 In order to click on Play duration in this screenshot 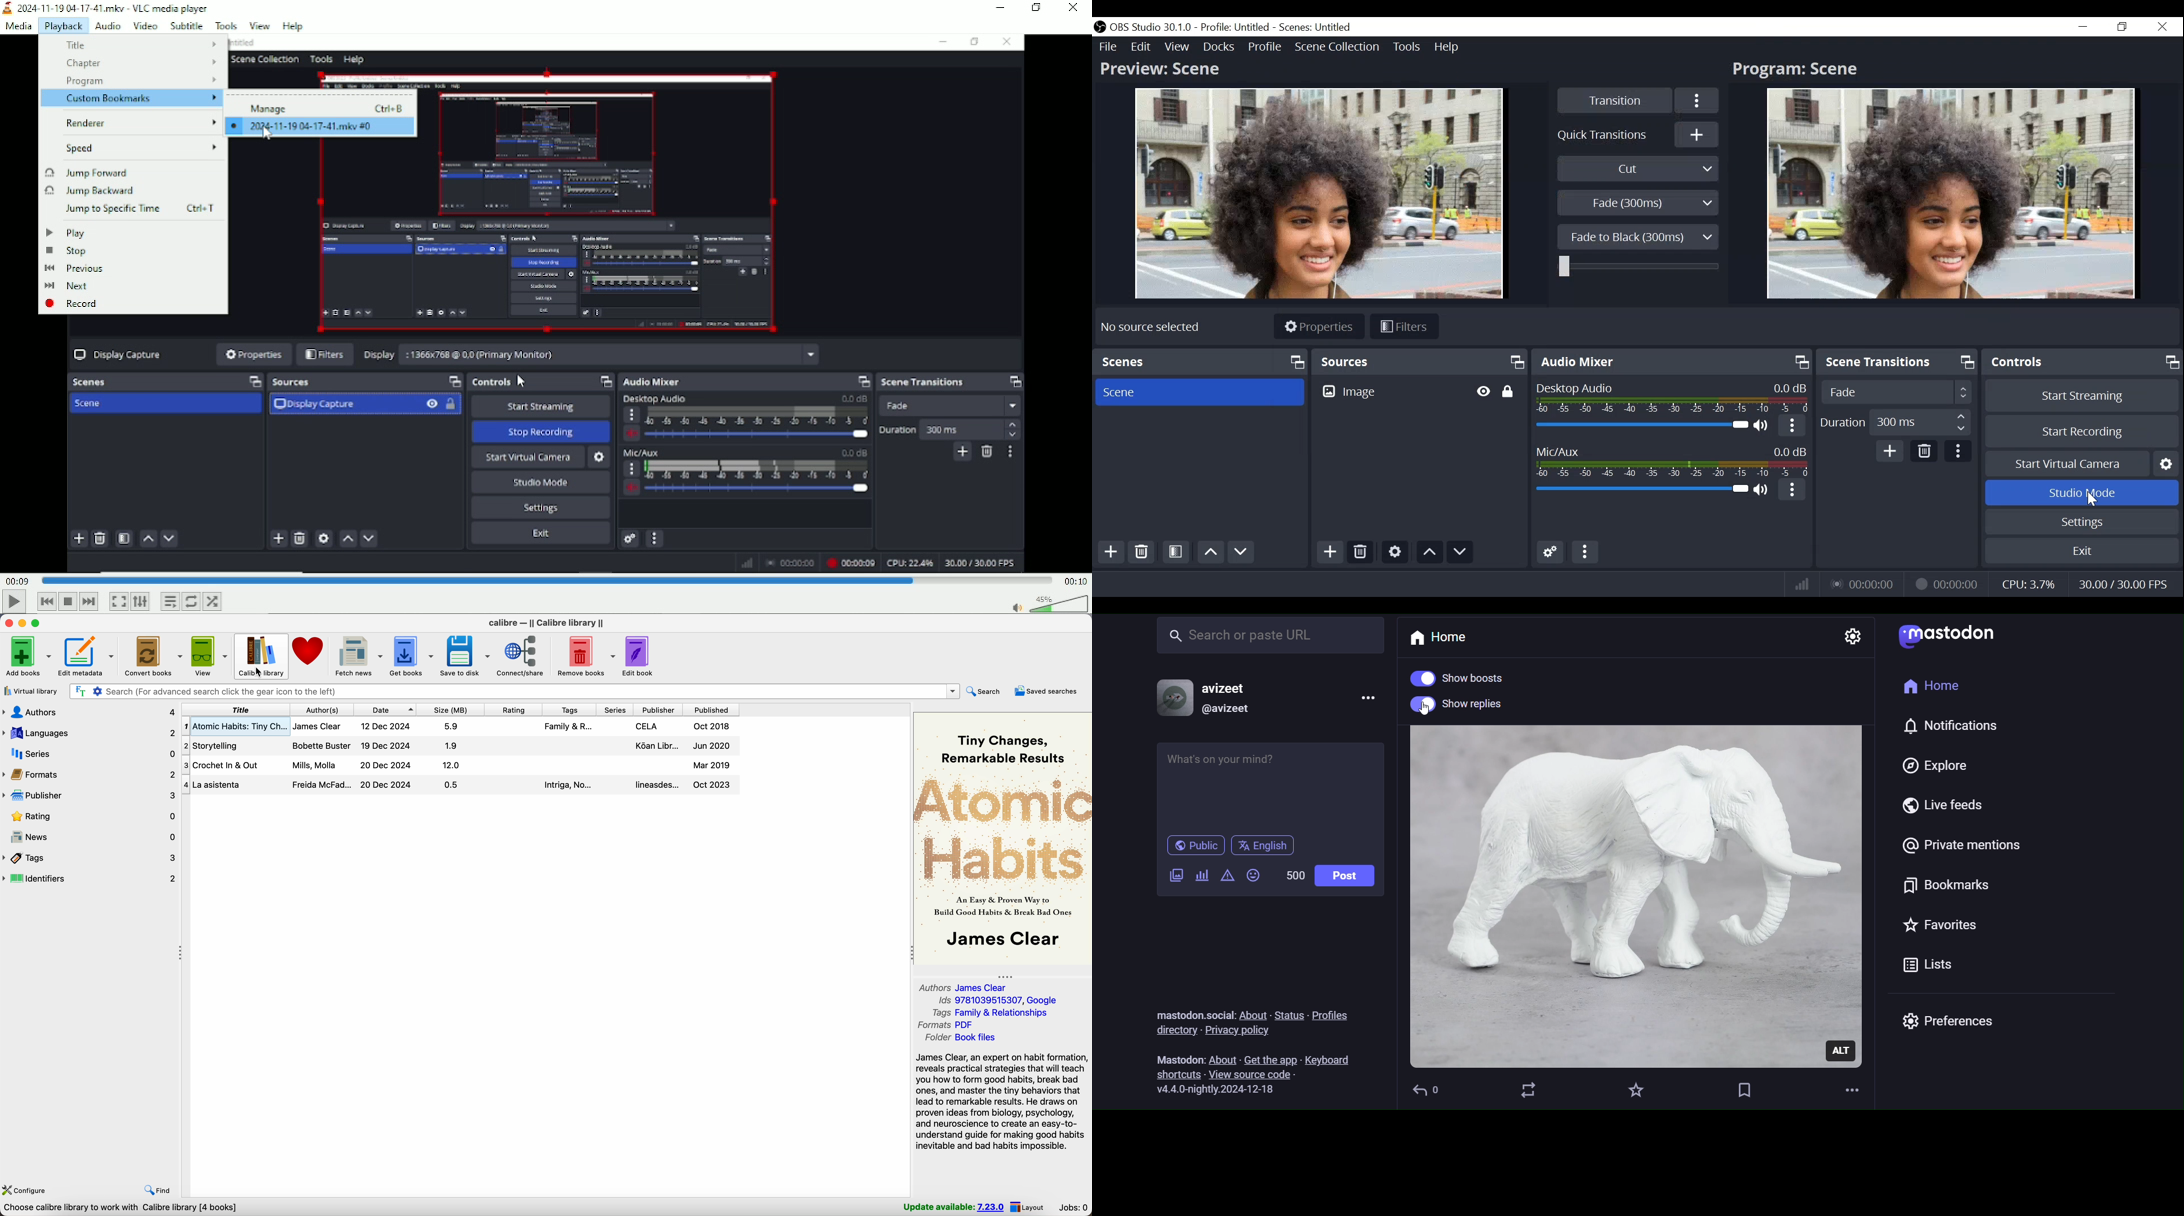, I will do `click(545, 579)`.